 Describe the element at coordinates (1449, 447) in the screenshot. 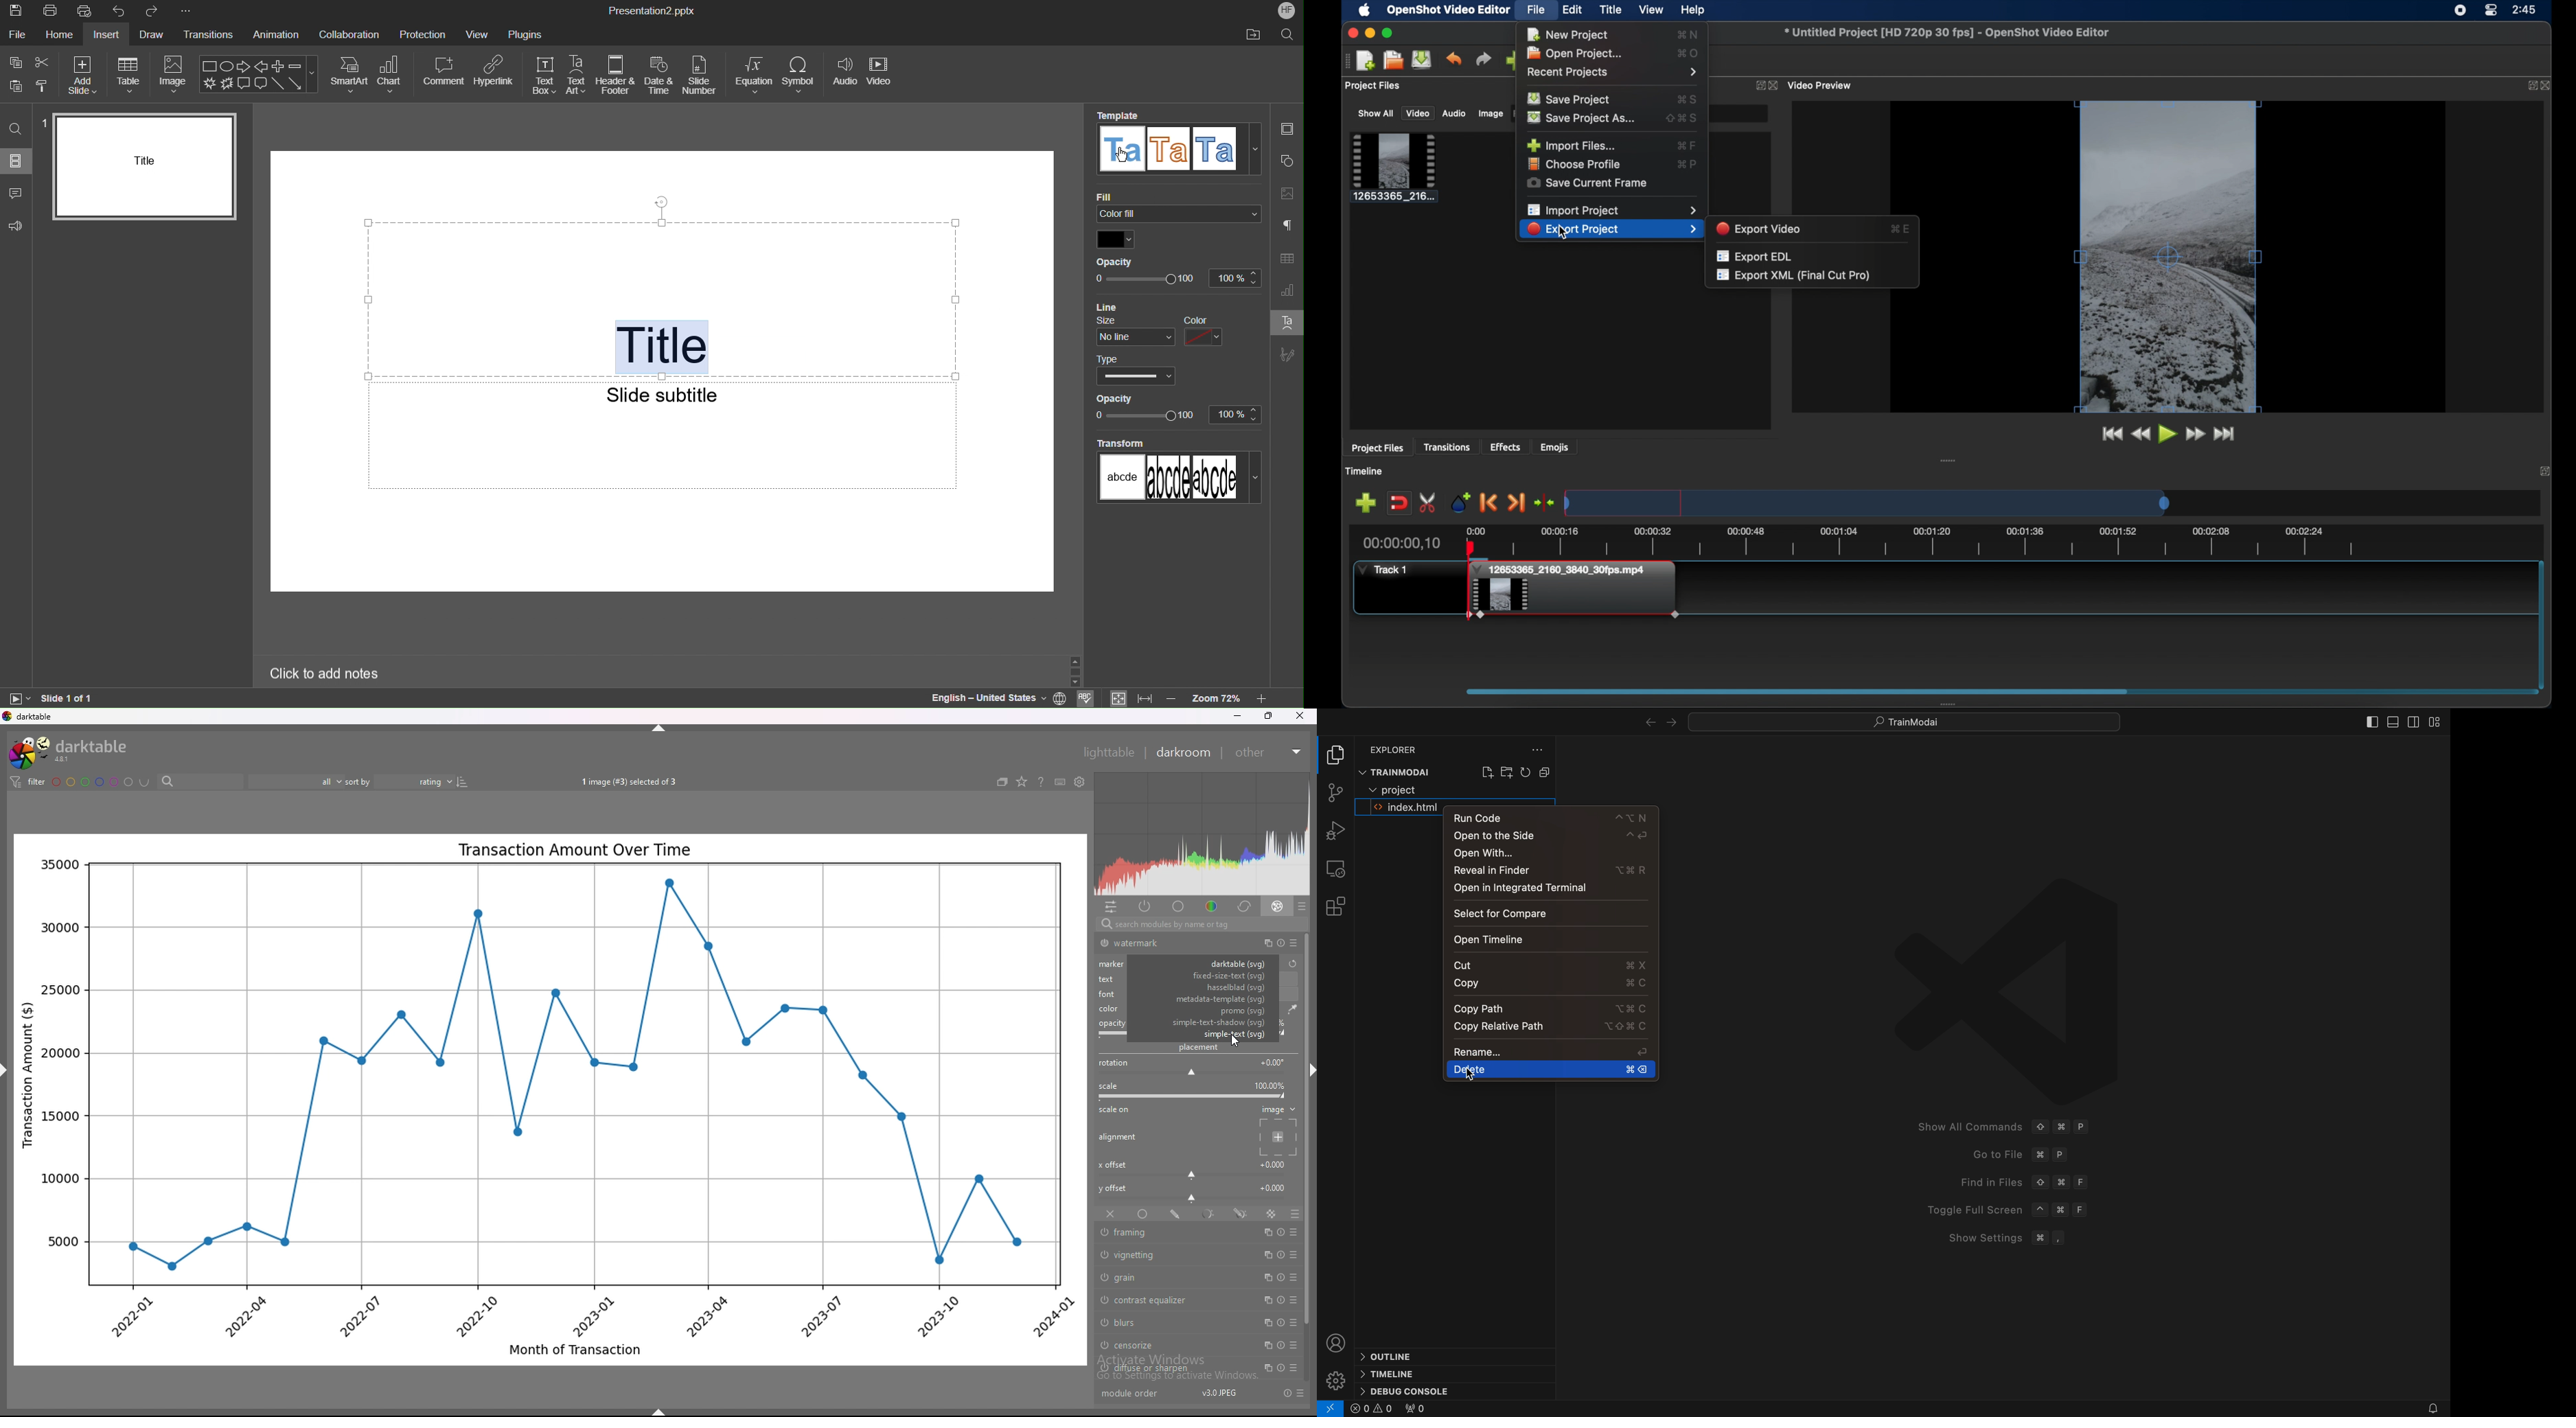

I see `transitions` at that location.